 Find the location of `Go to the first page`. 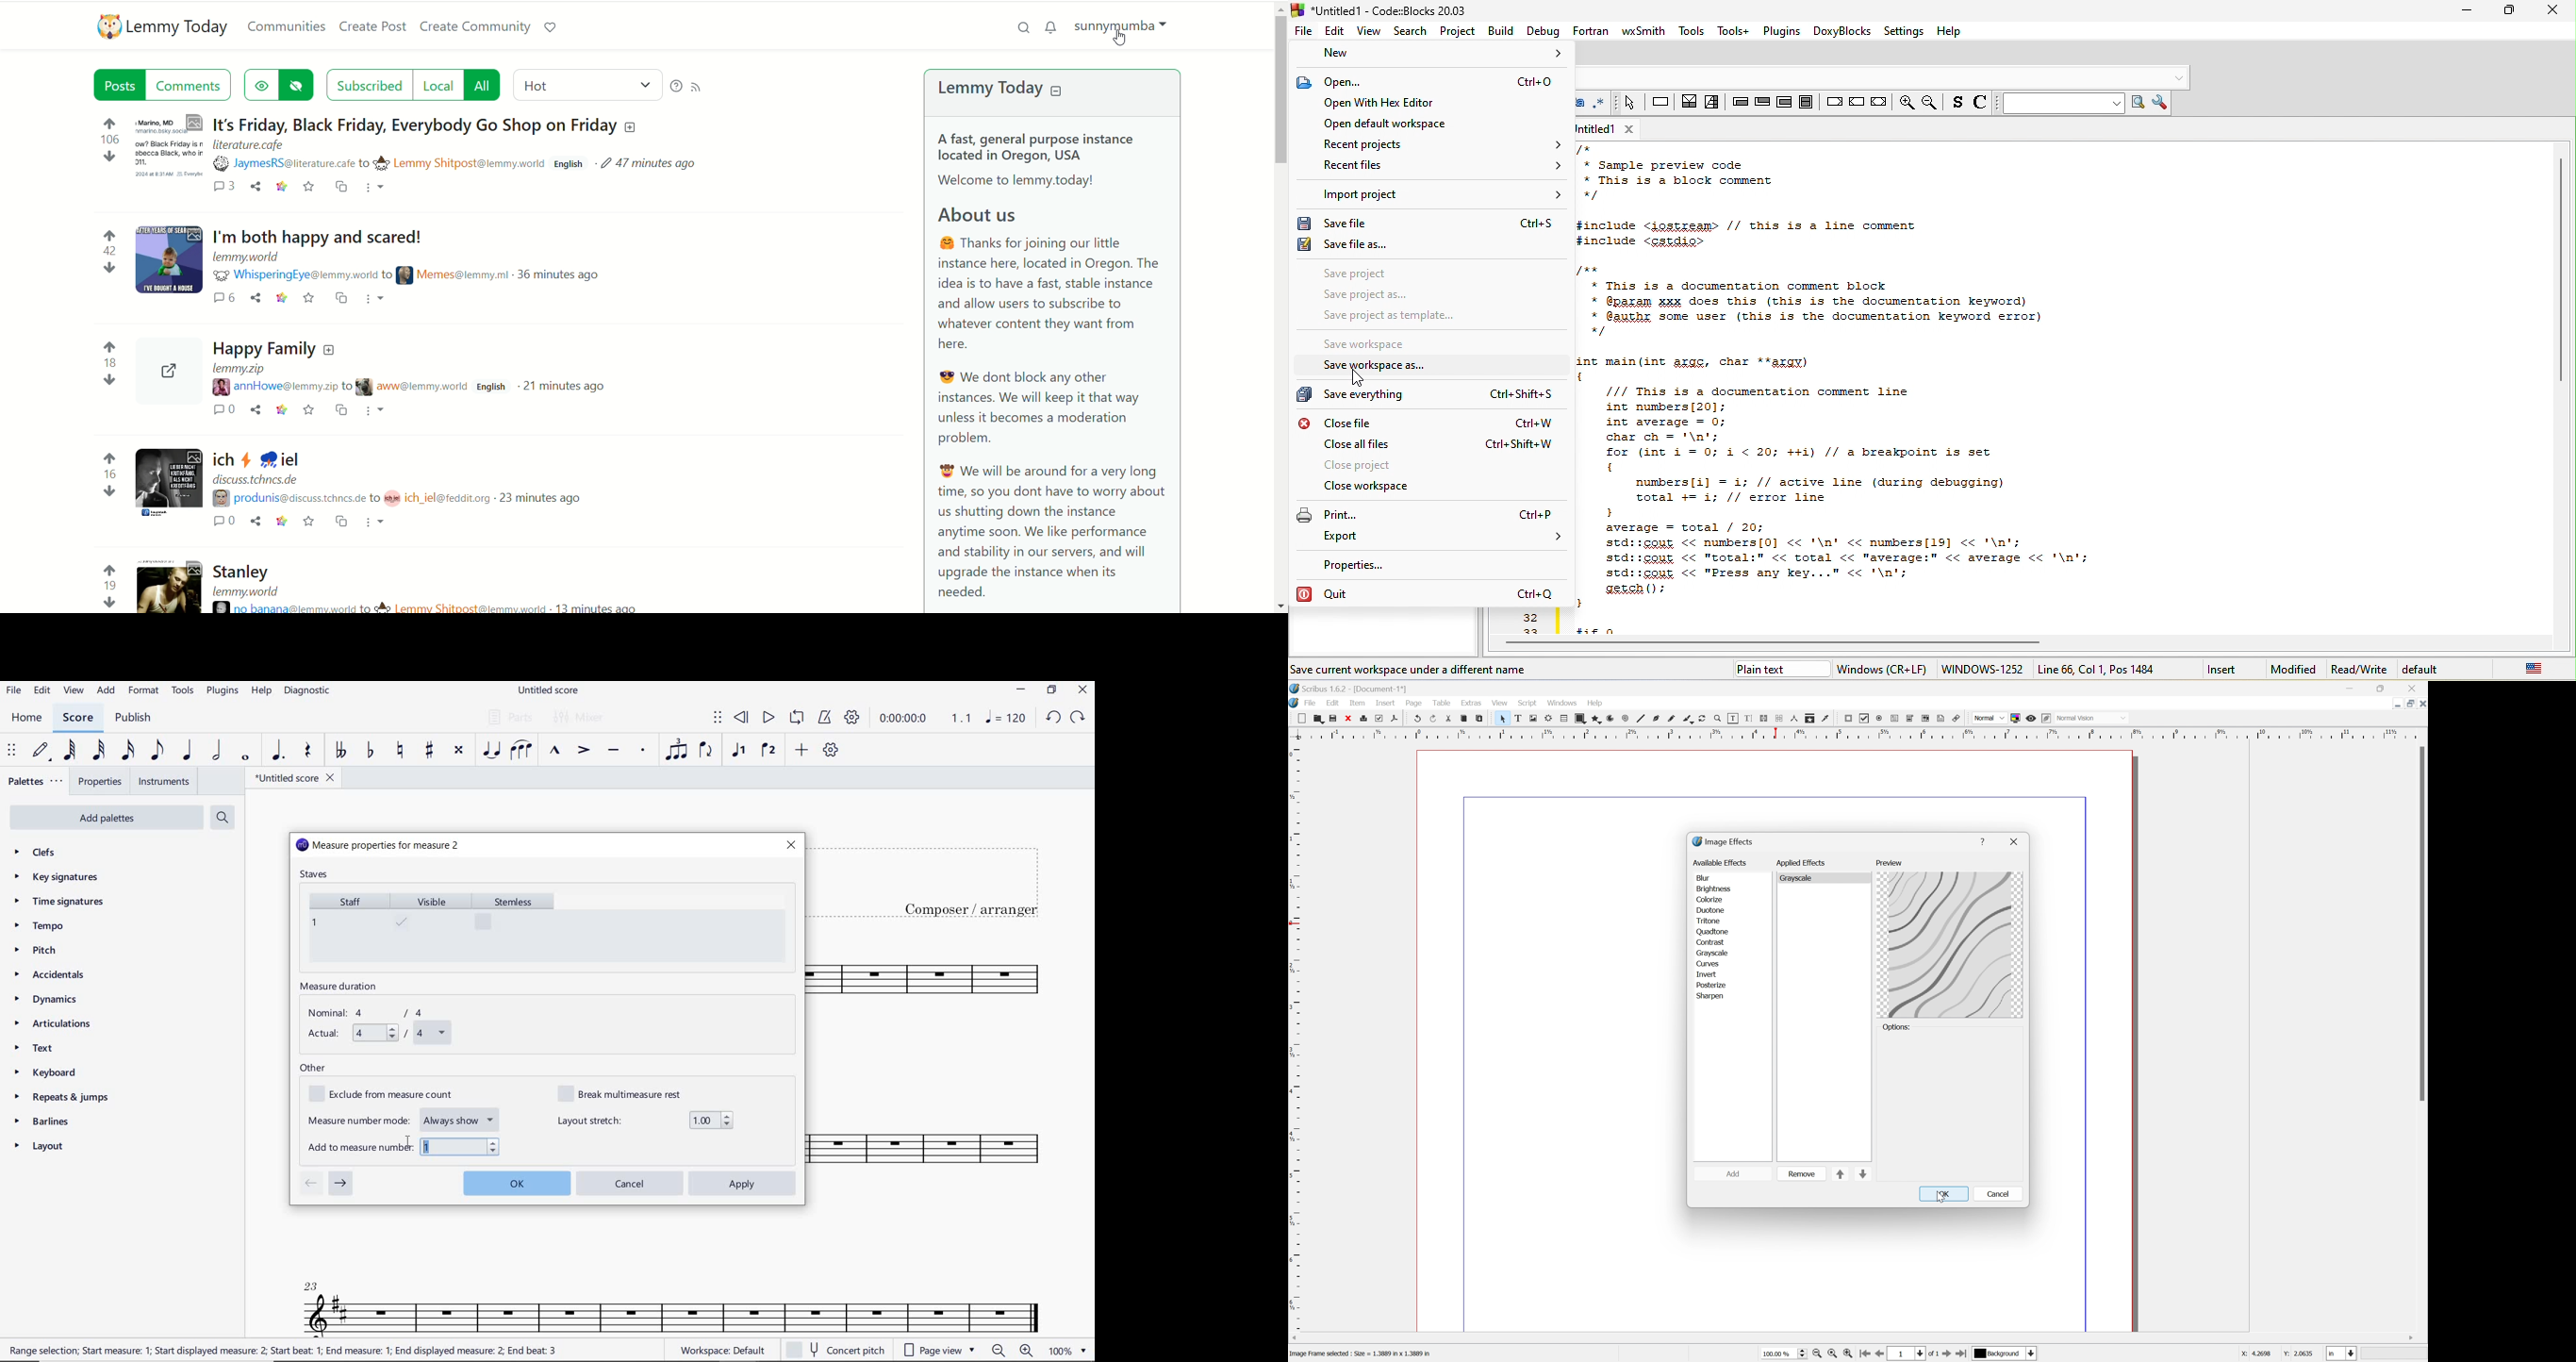

Go to the first page is located at coordinates (1867, 1355).